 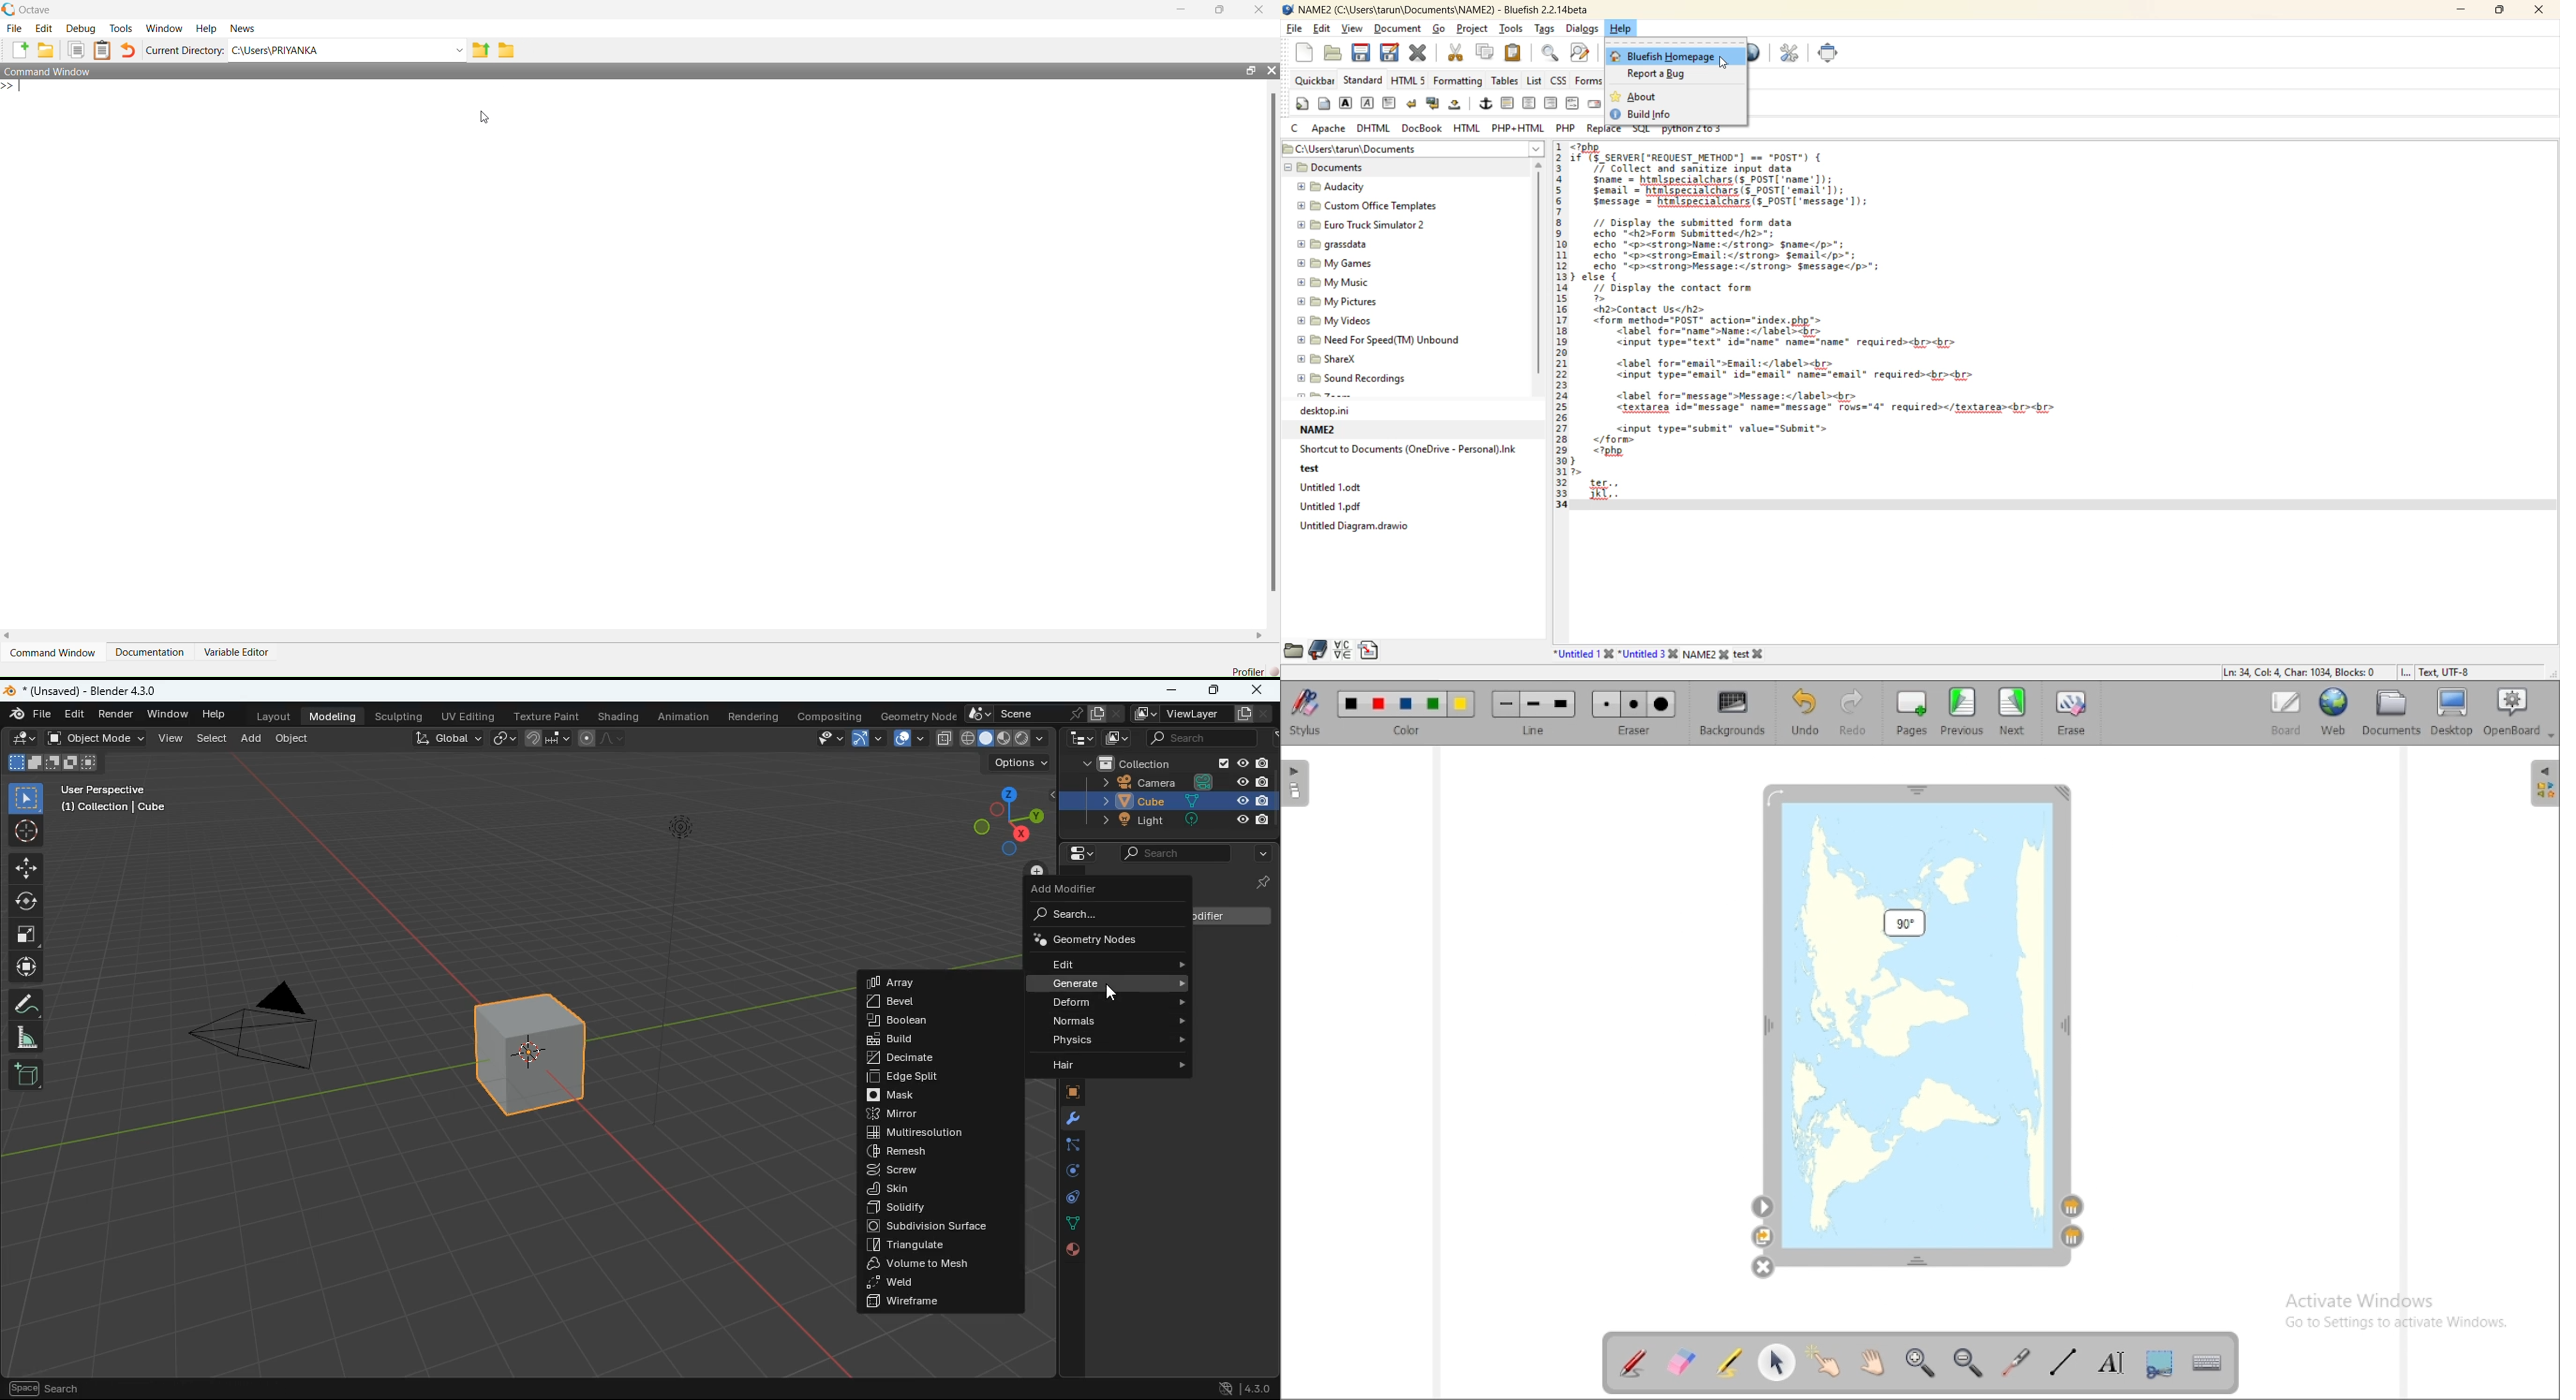 What do you see at coordinates (481, 50) in the screenshot?
I see `share folder` at bounding box center [481, 50].